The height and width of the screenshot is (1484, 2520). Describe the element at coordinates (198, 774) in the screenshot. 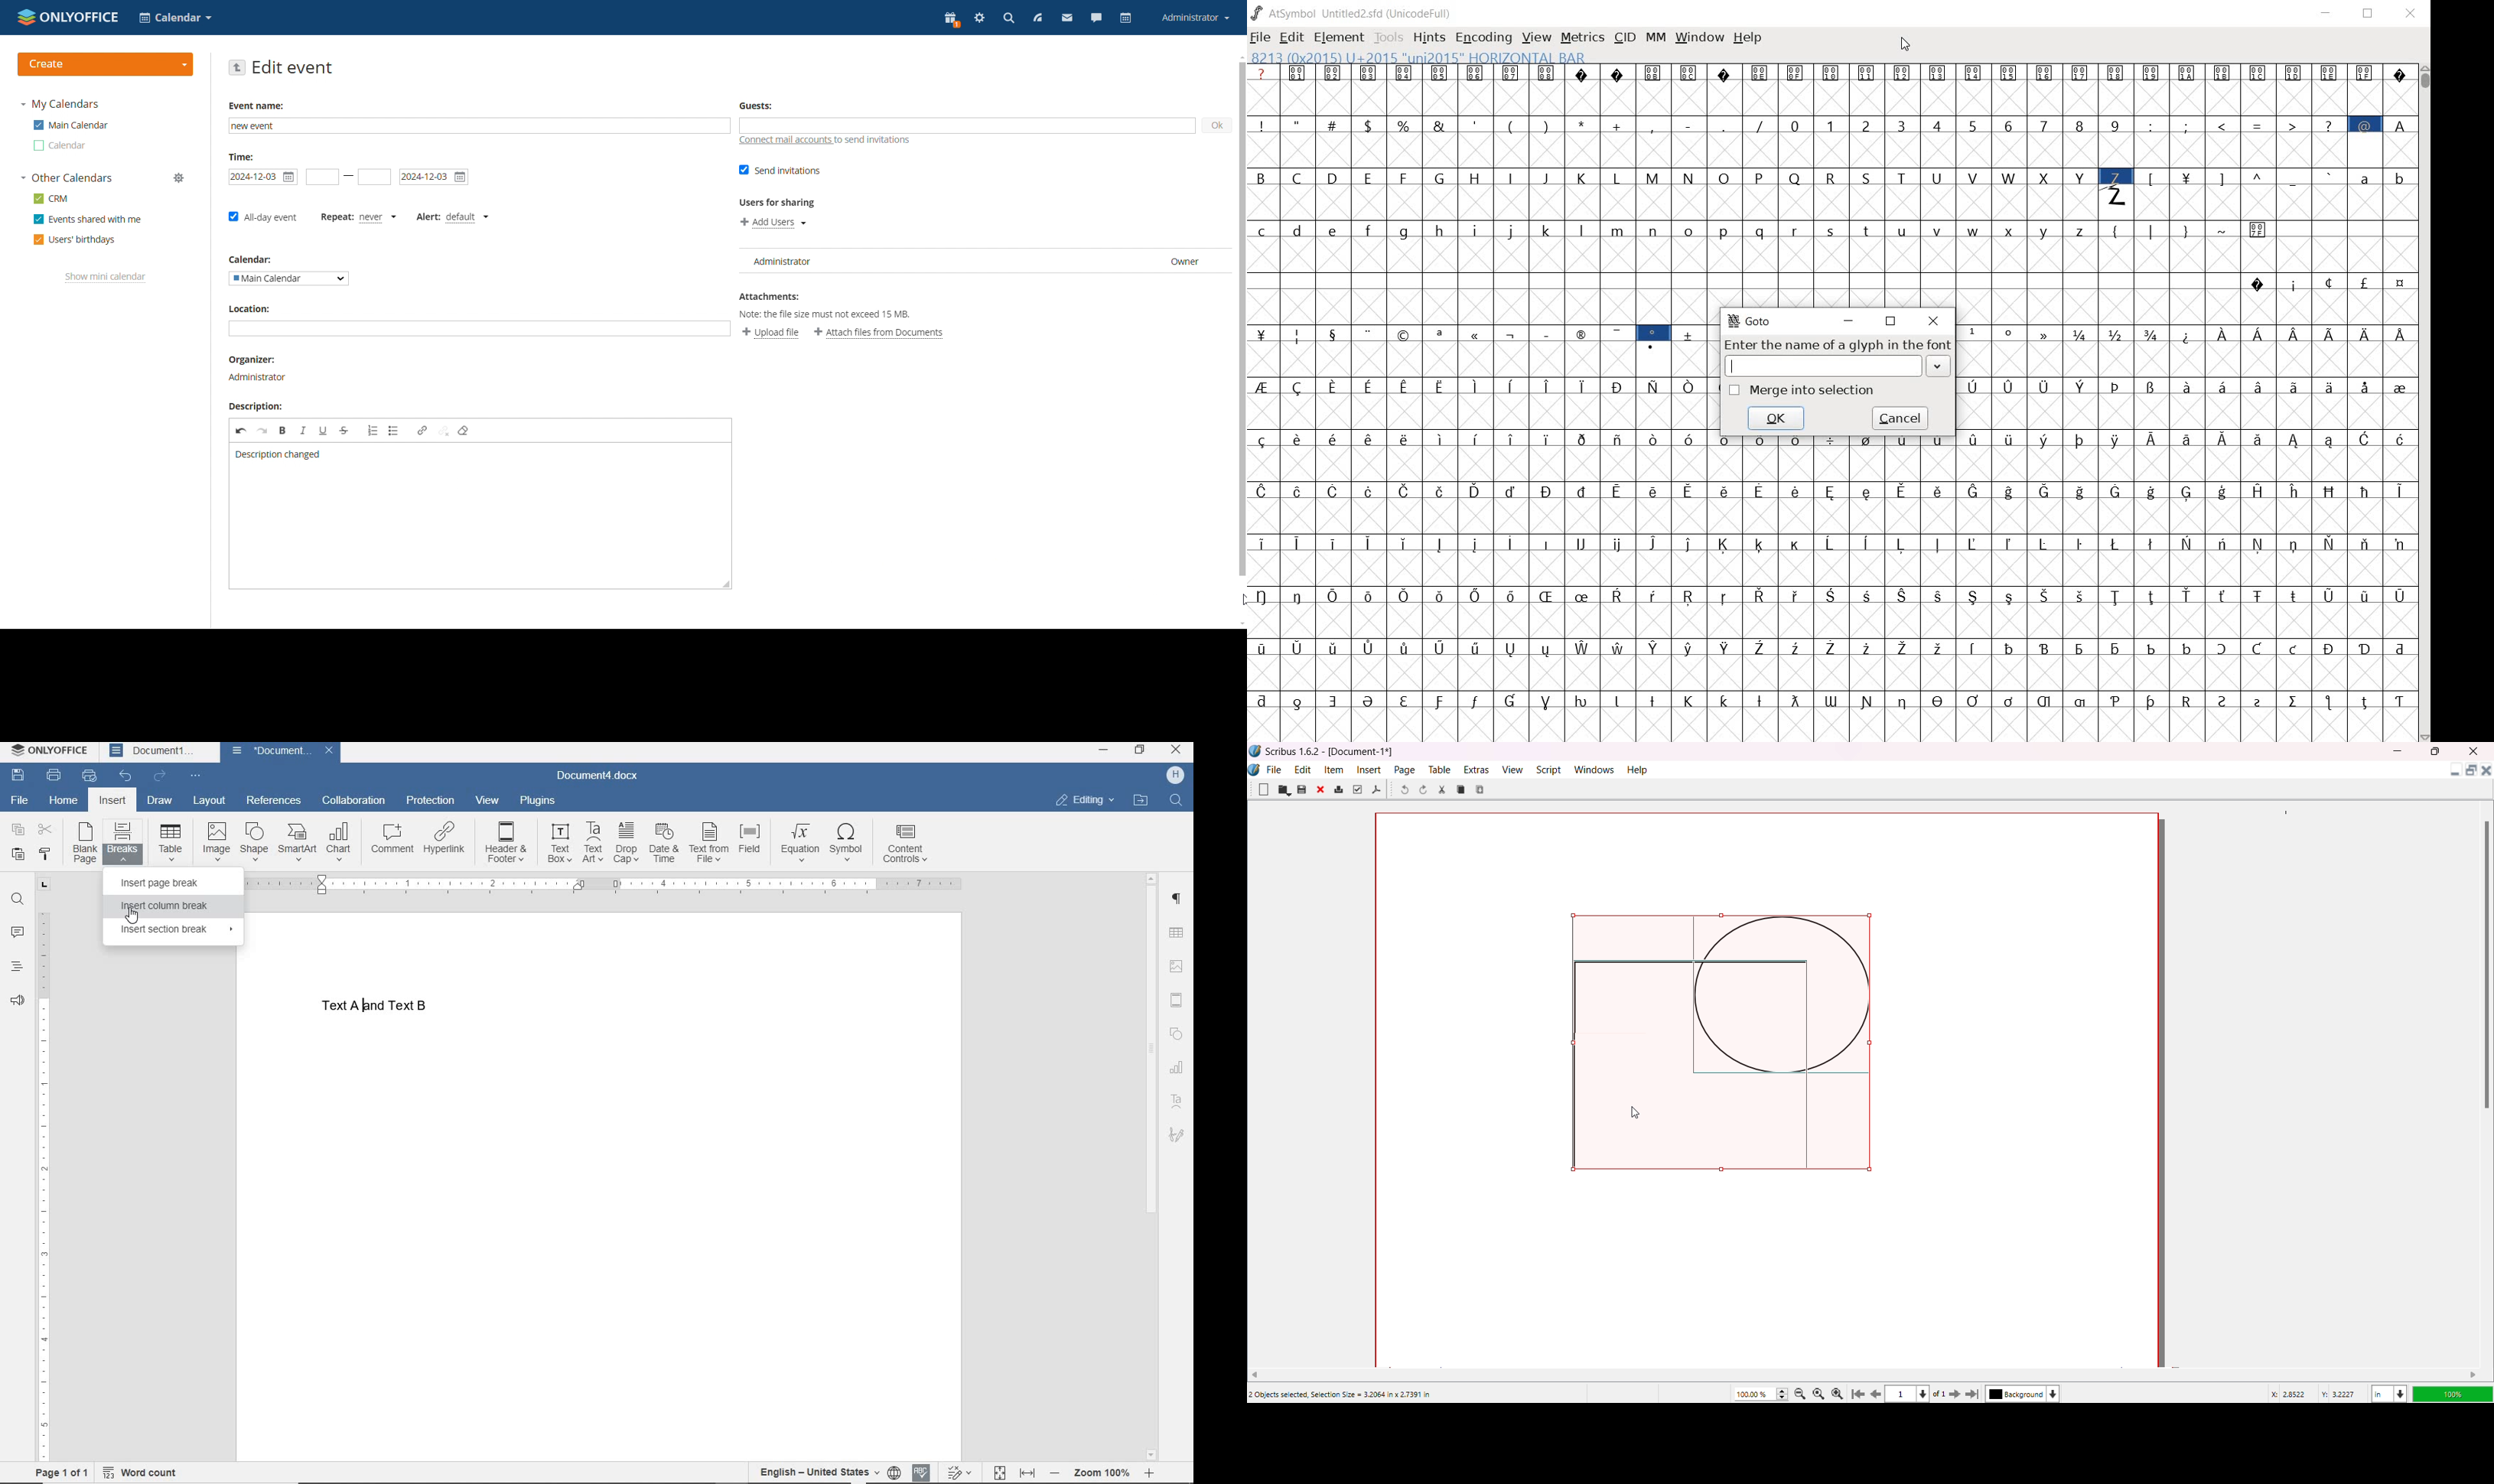

I see `CUSTOMIZE QUICK ACCESS TOOLBAR` at that location.